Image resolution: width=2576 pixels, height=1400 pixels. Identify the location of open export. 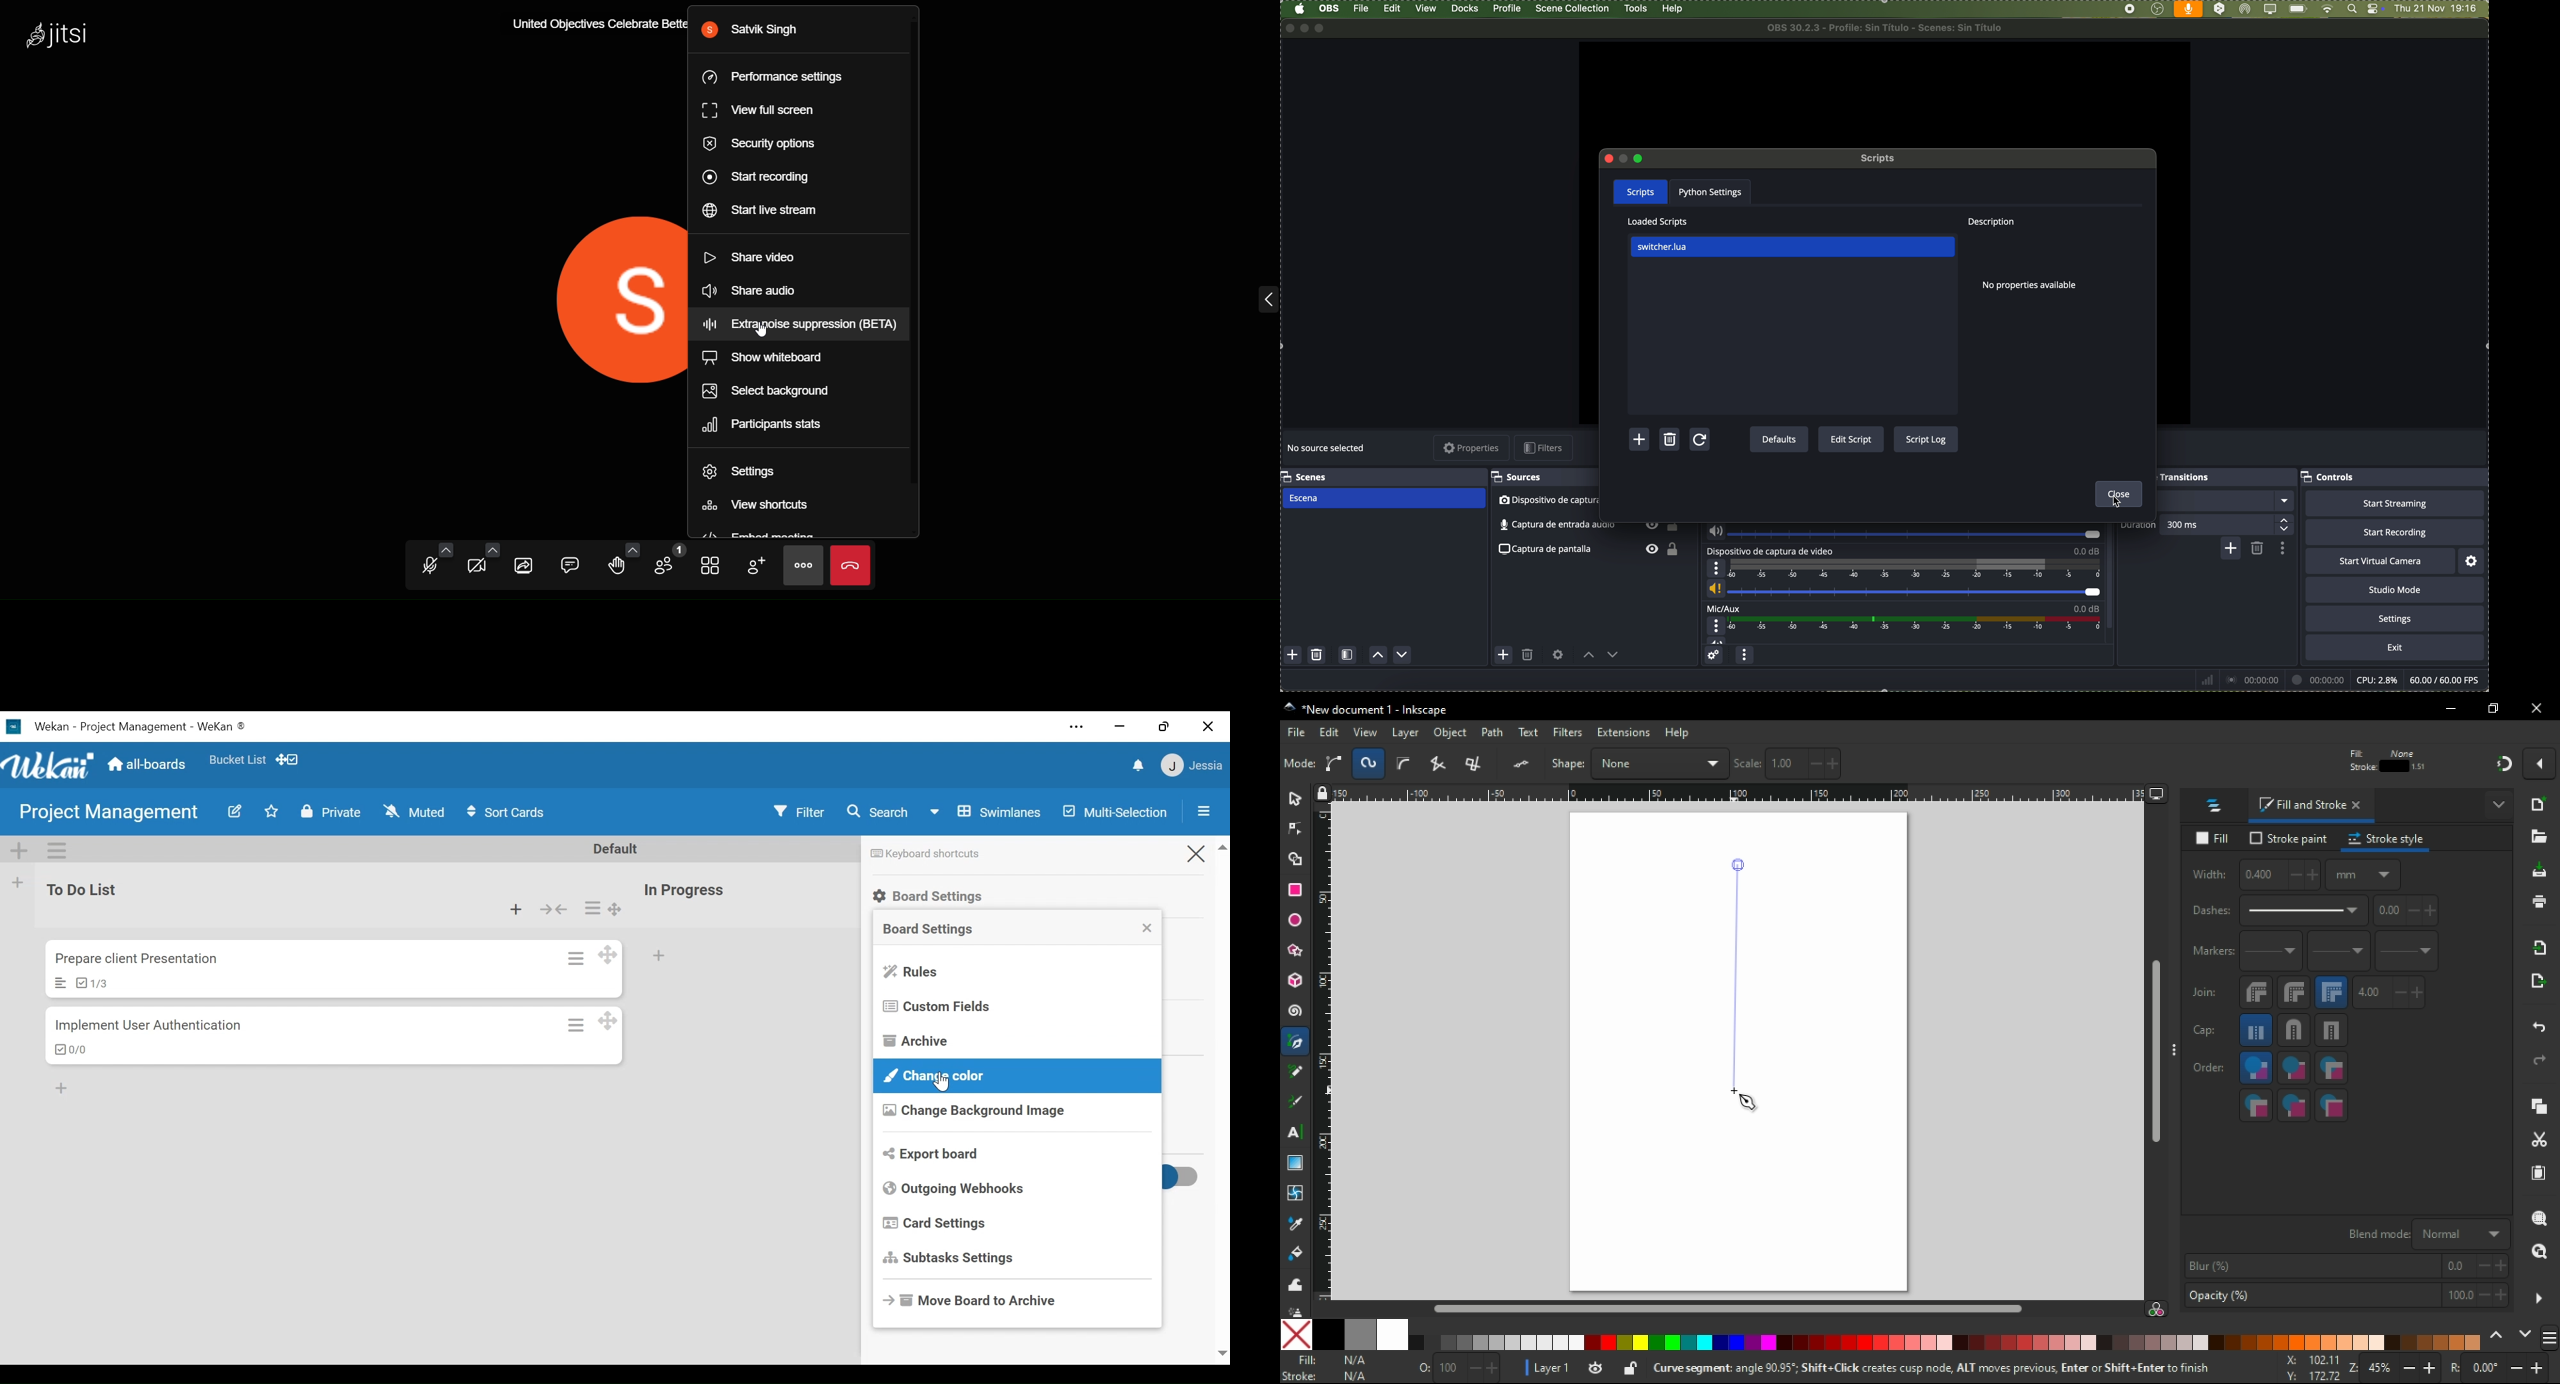
(2536, 986).